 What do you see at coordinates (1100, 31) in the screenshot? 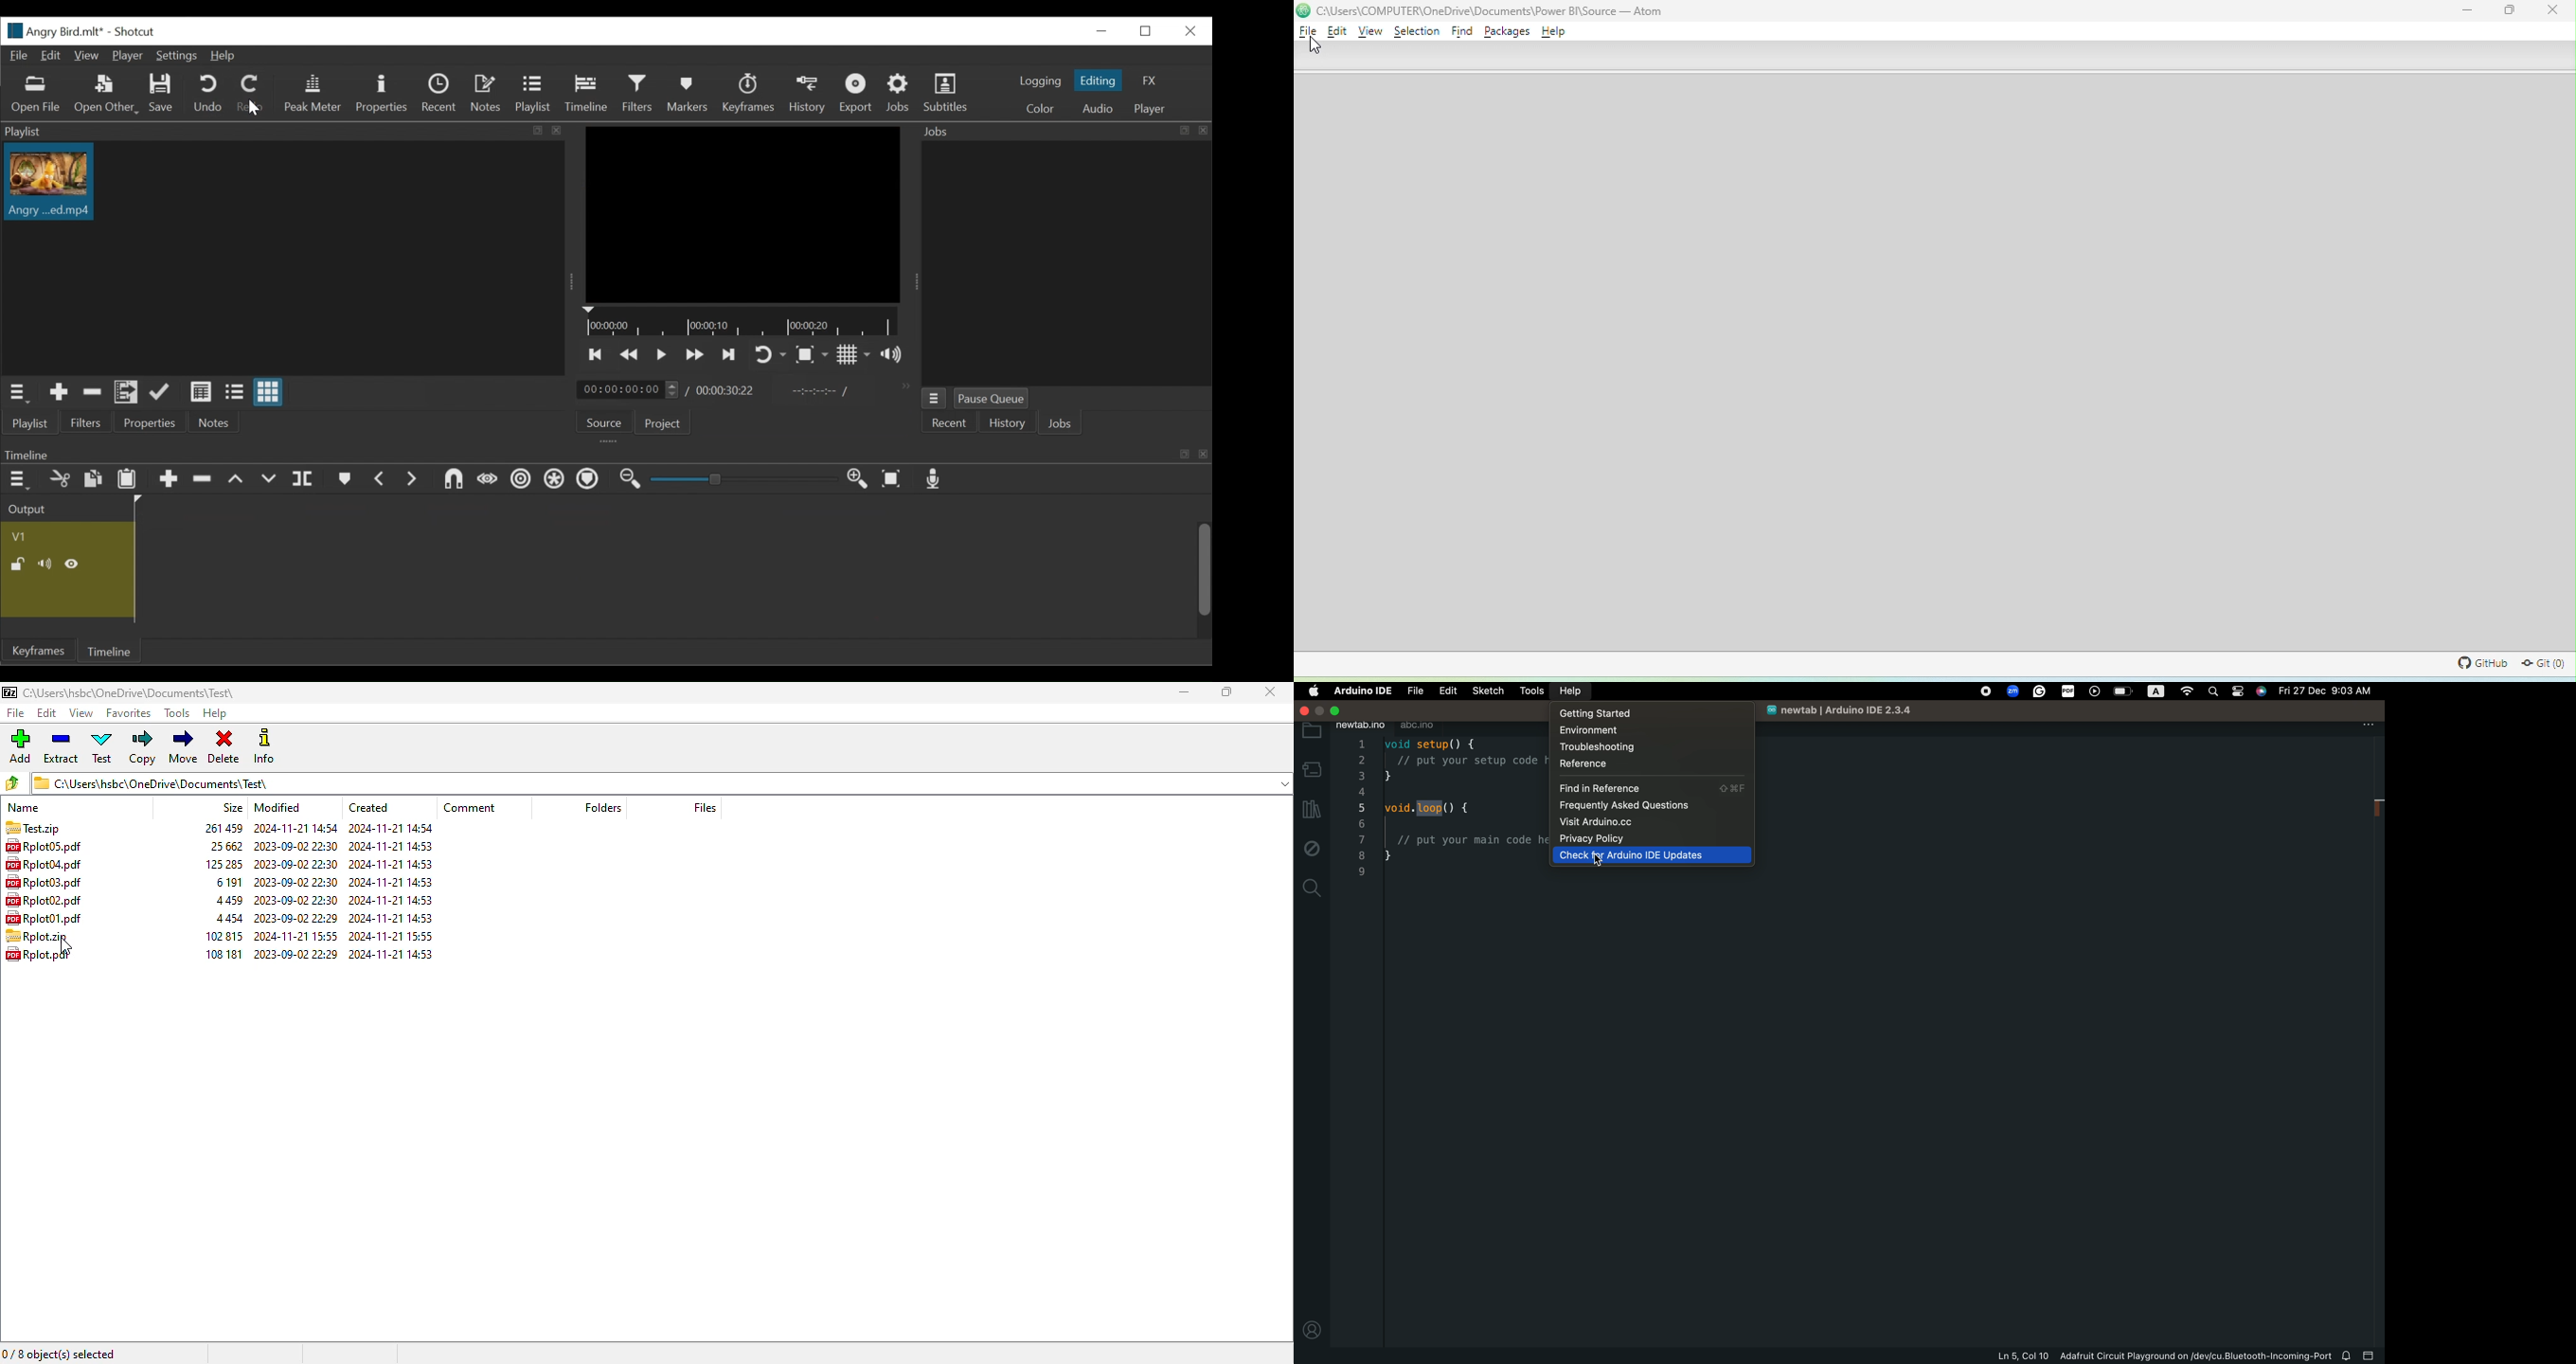
I see `minimize` at bounding box center [1100, 31].